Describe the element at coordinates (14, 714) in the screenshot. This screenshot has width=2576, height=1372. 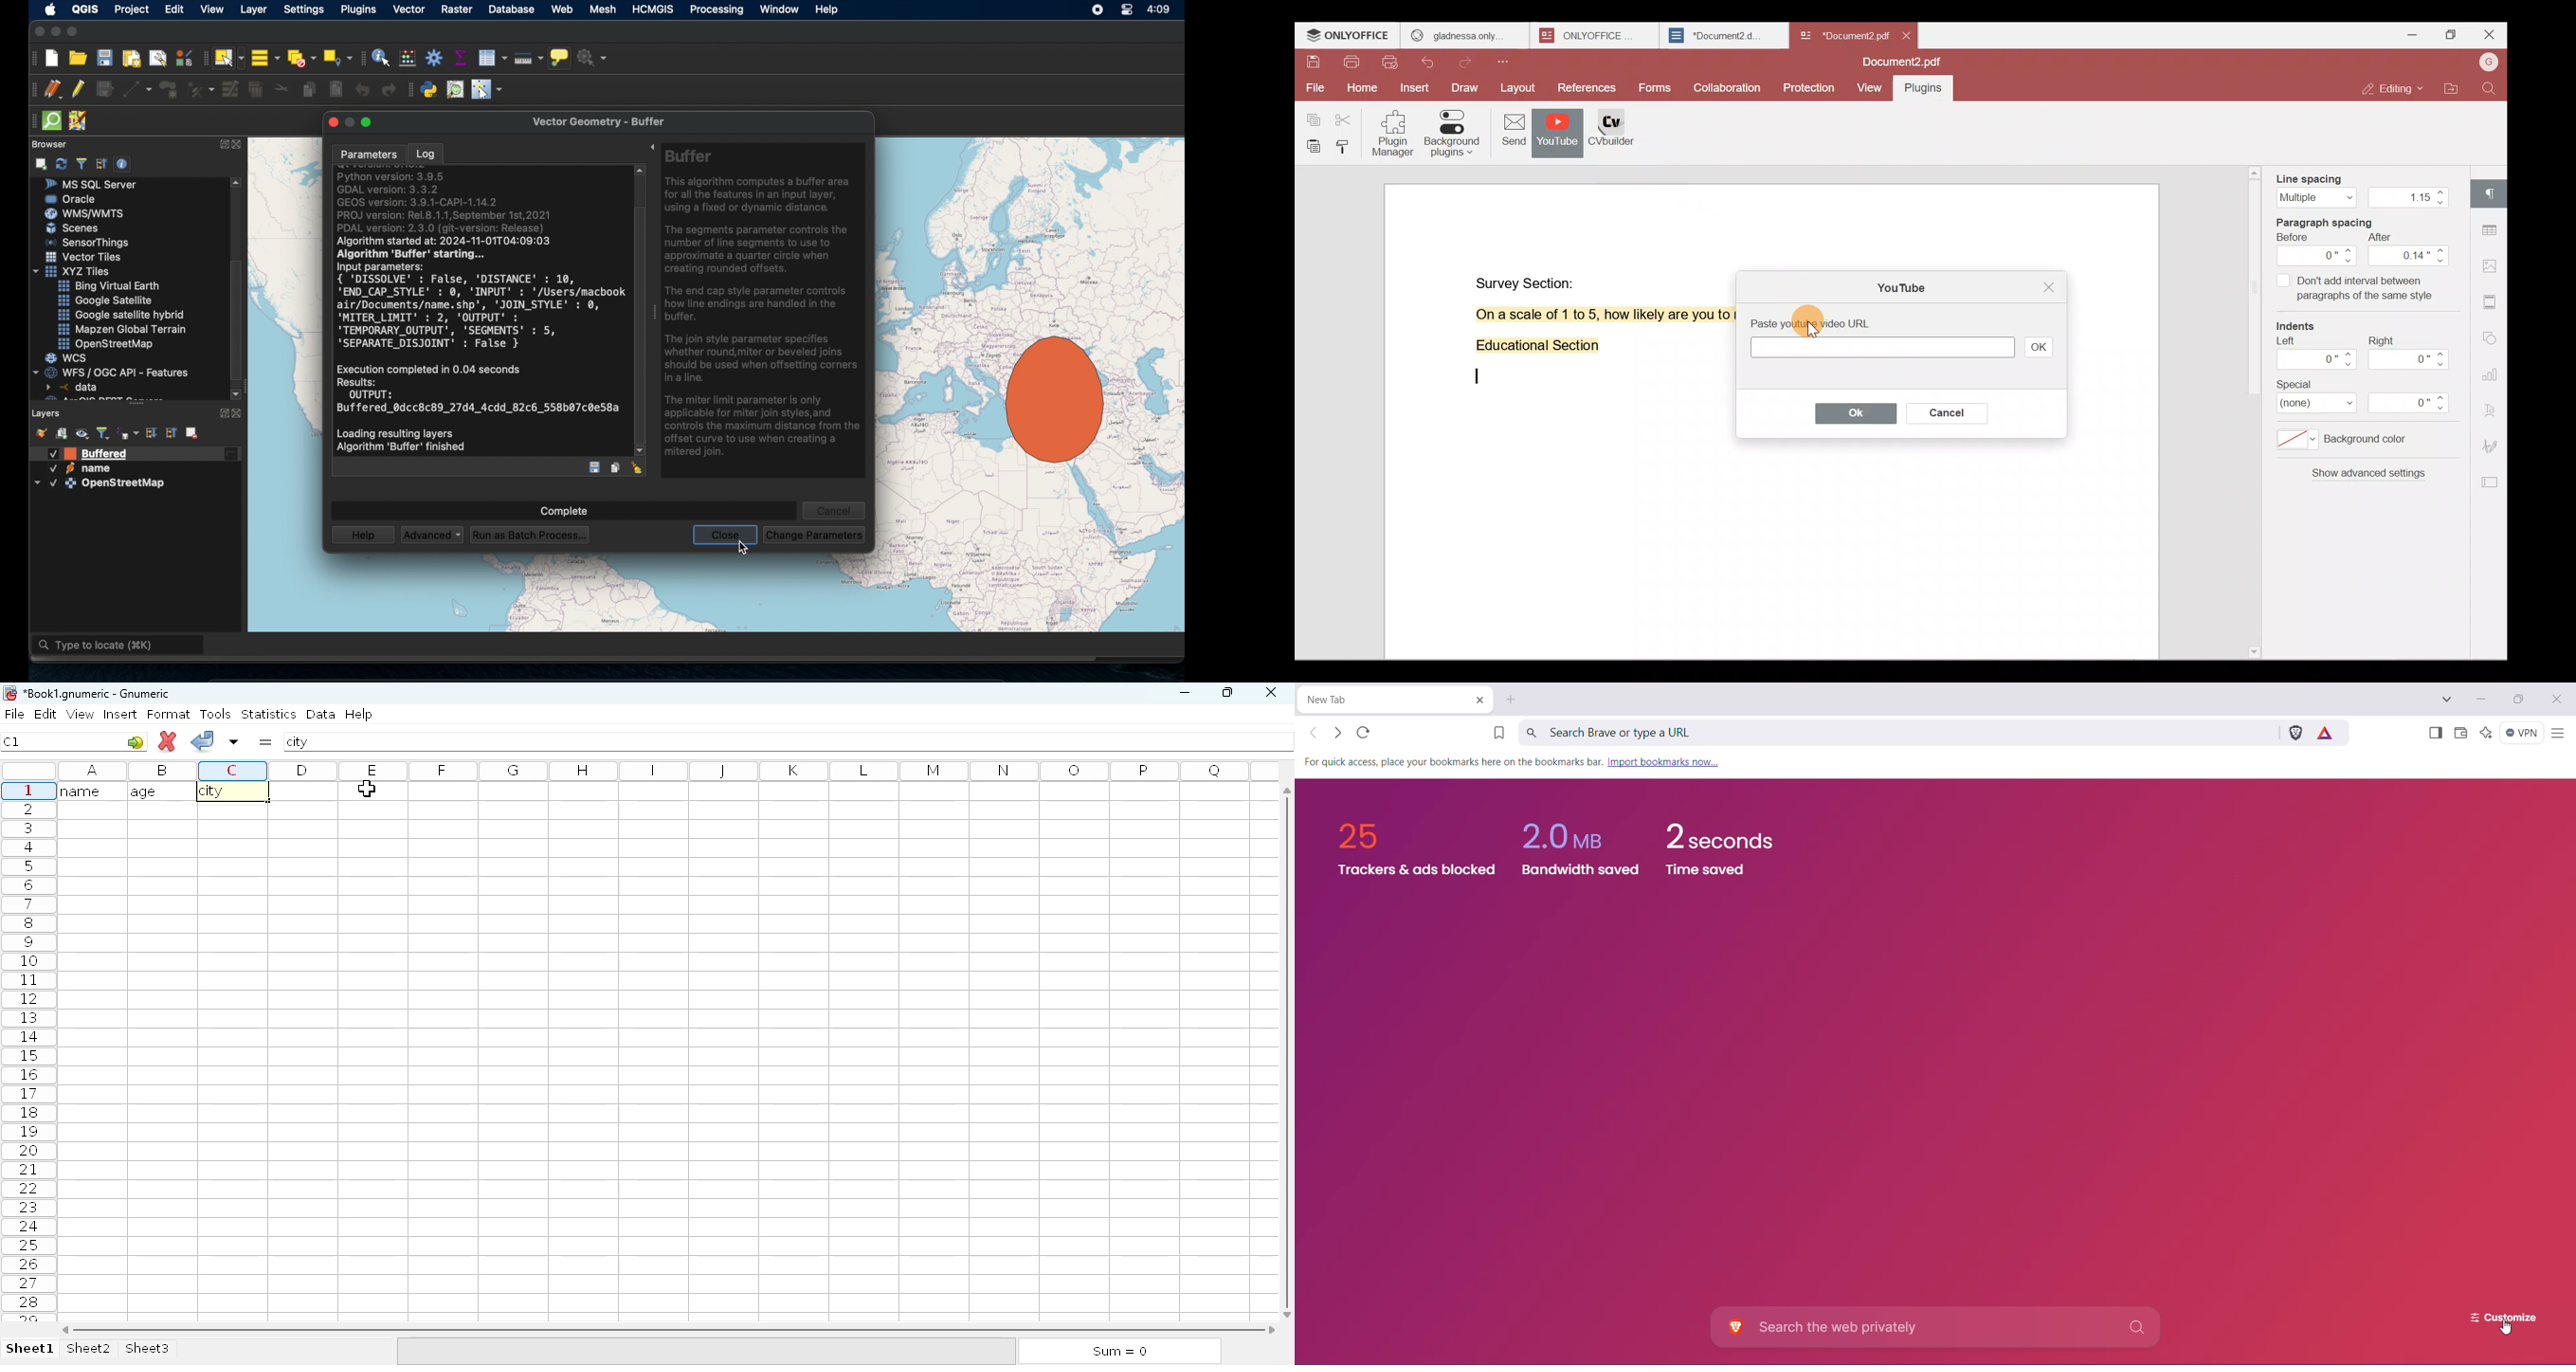
I see `file` at that location.